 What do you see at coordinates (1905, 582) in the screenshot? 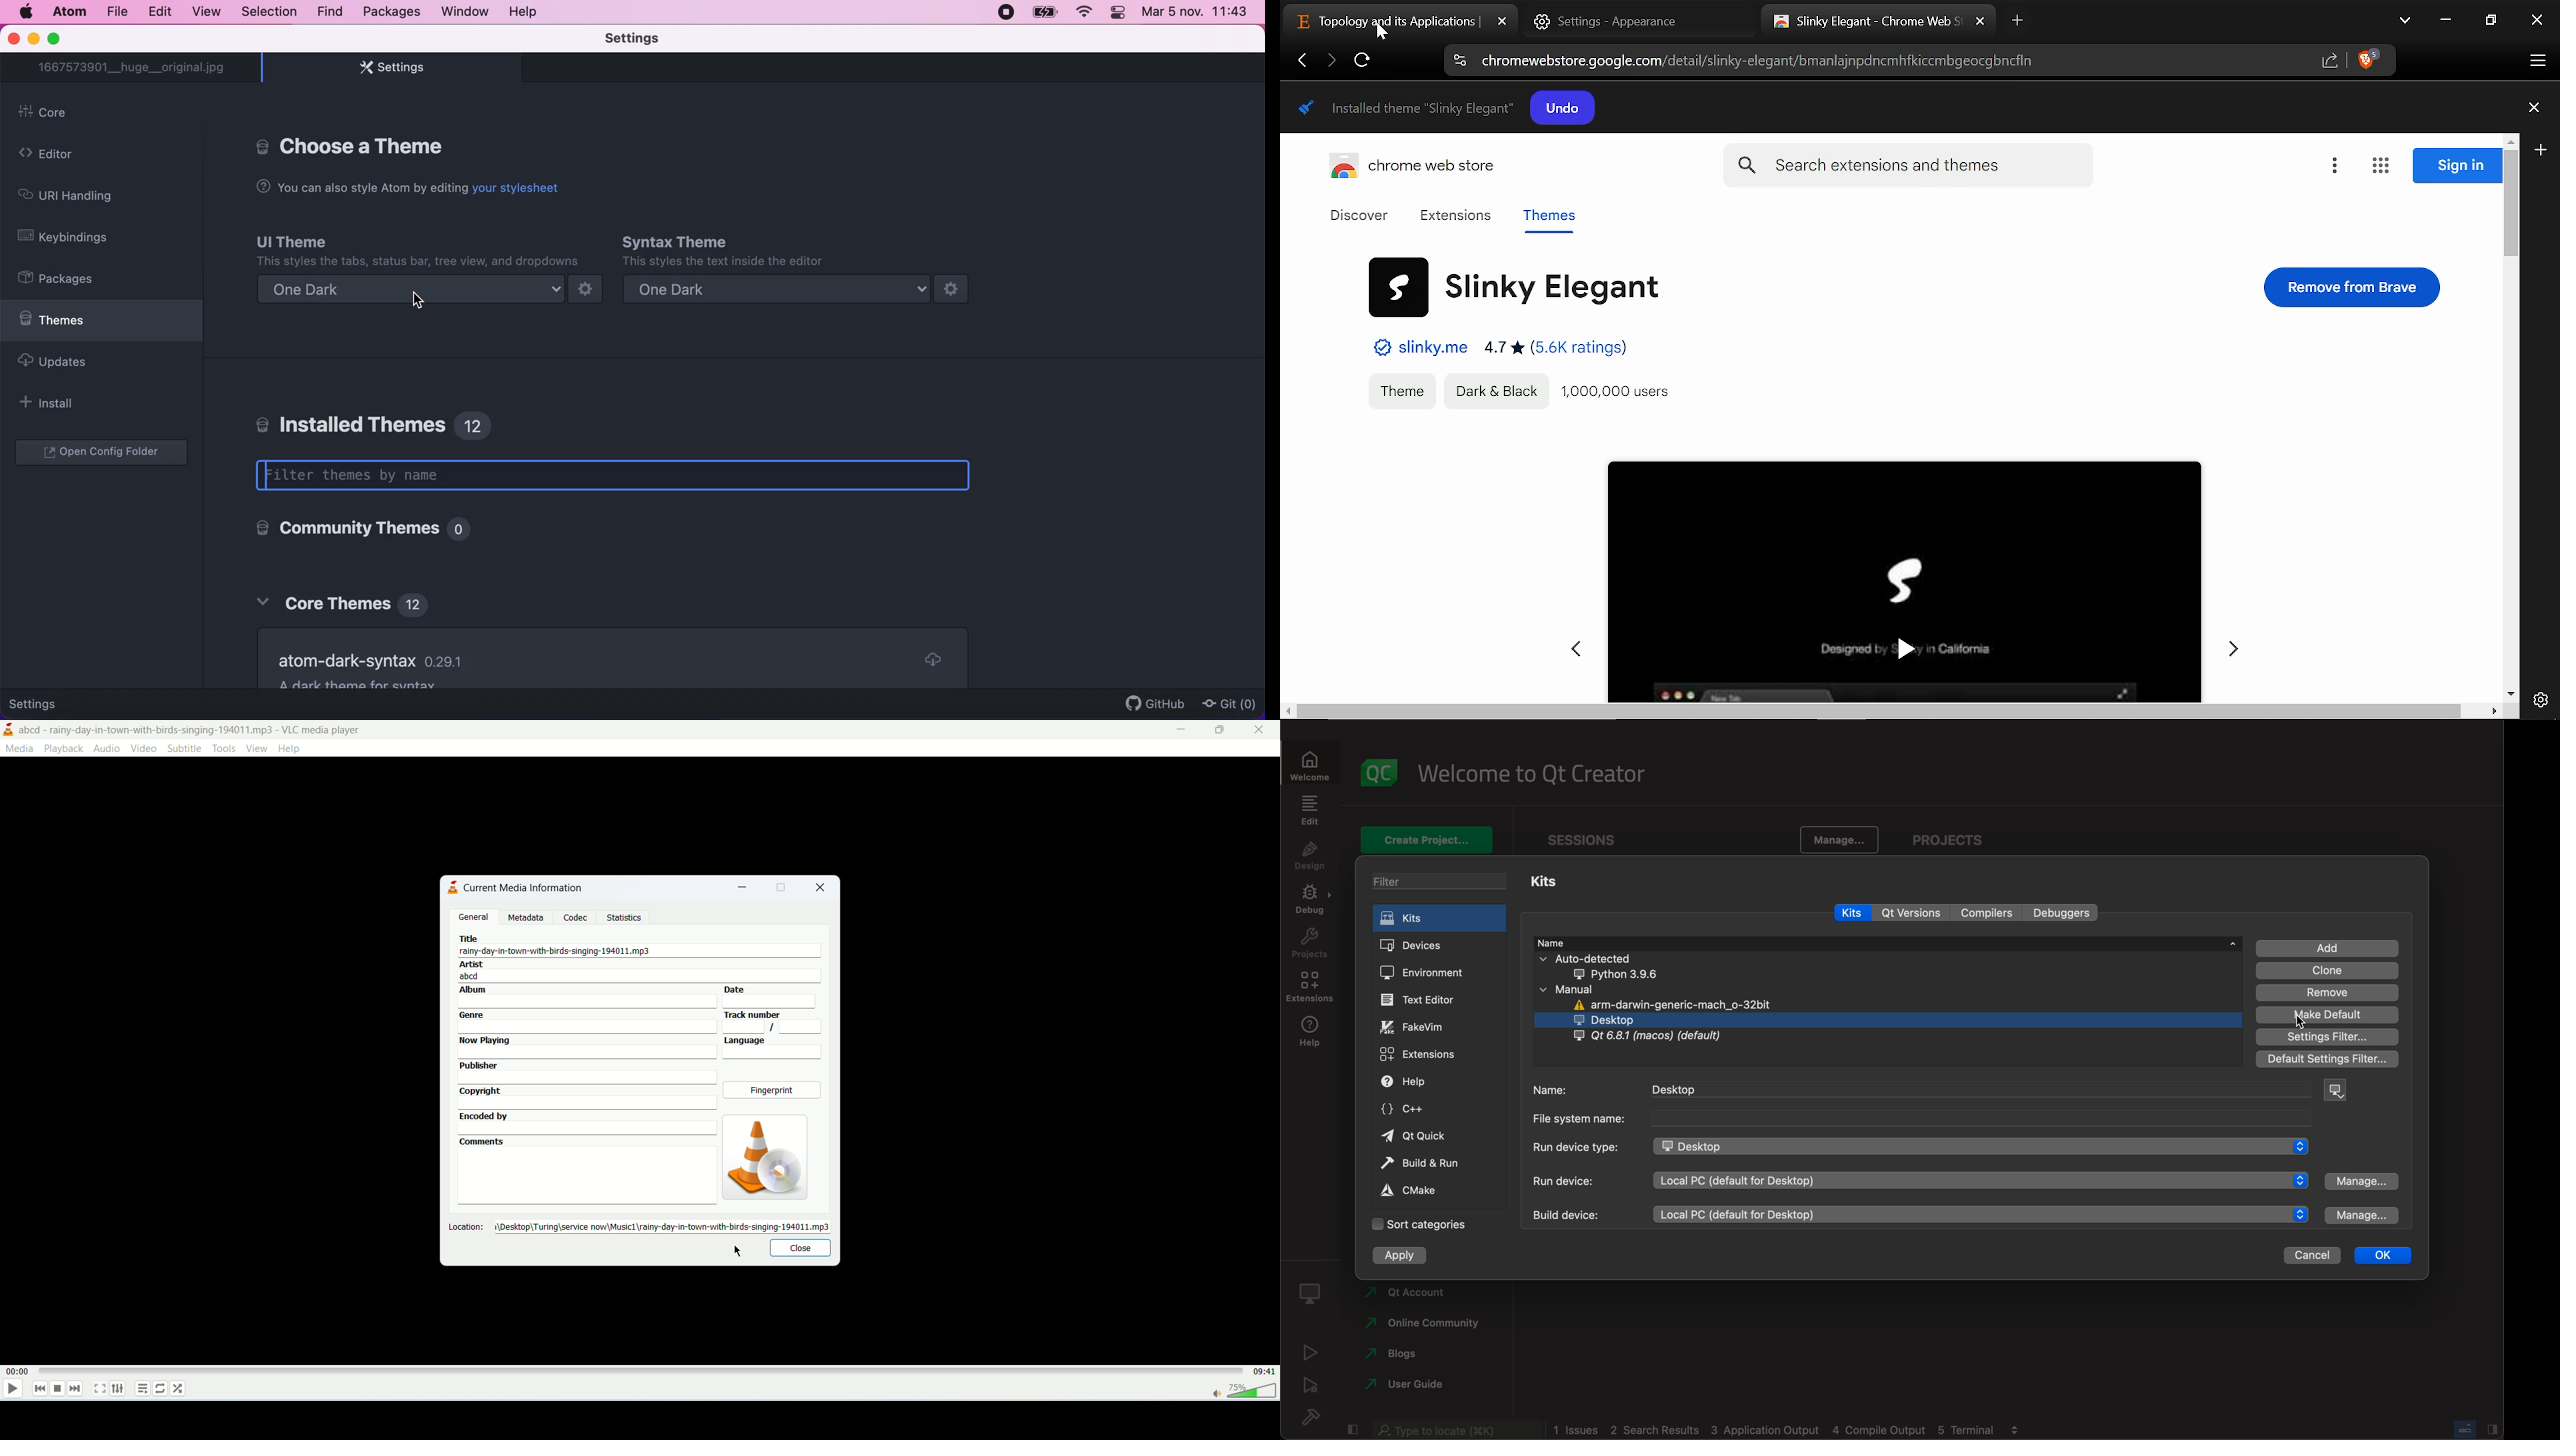
I see `Selected theme` at bounding box center [1905, 582].